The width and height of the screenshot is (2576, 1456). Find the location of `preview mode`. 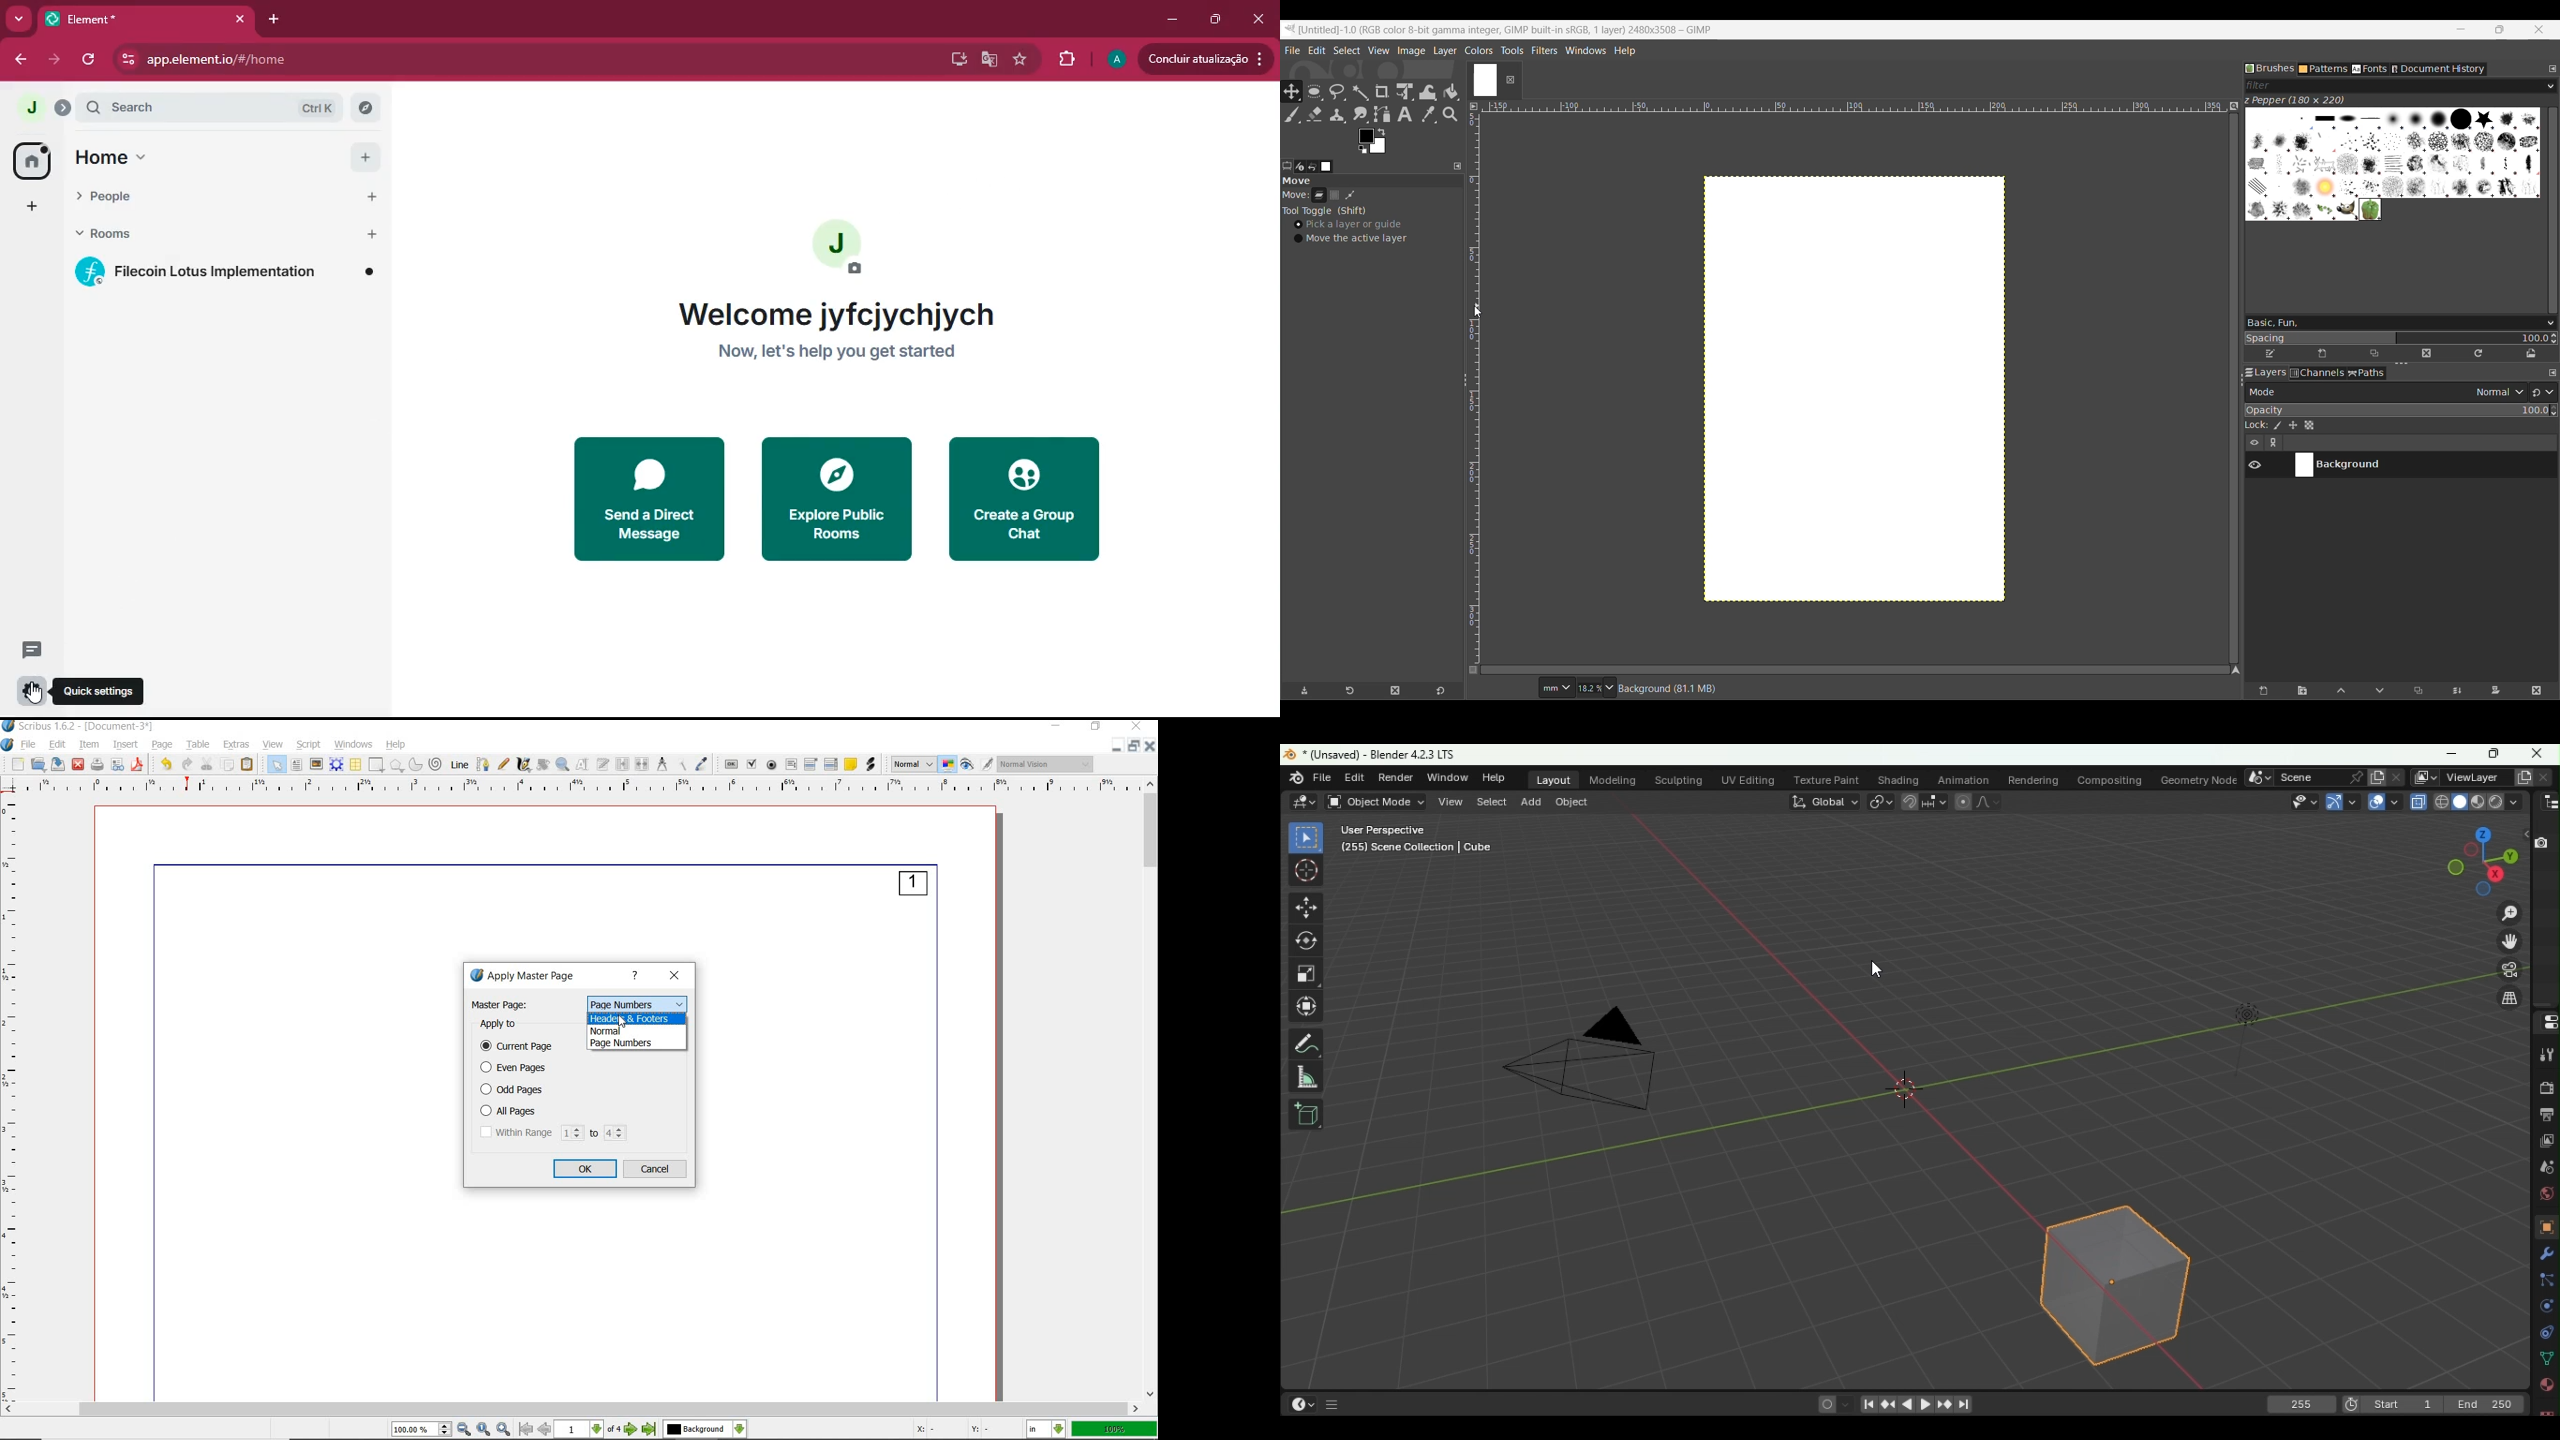

preview mode is located at coordinates (979, 763).